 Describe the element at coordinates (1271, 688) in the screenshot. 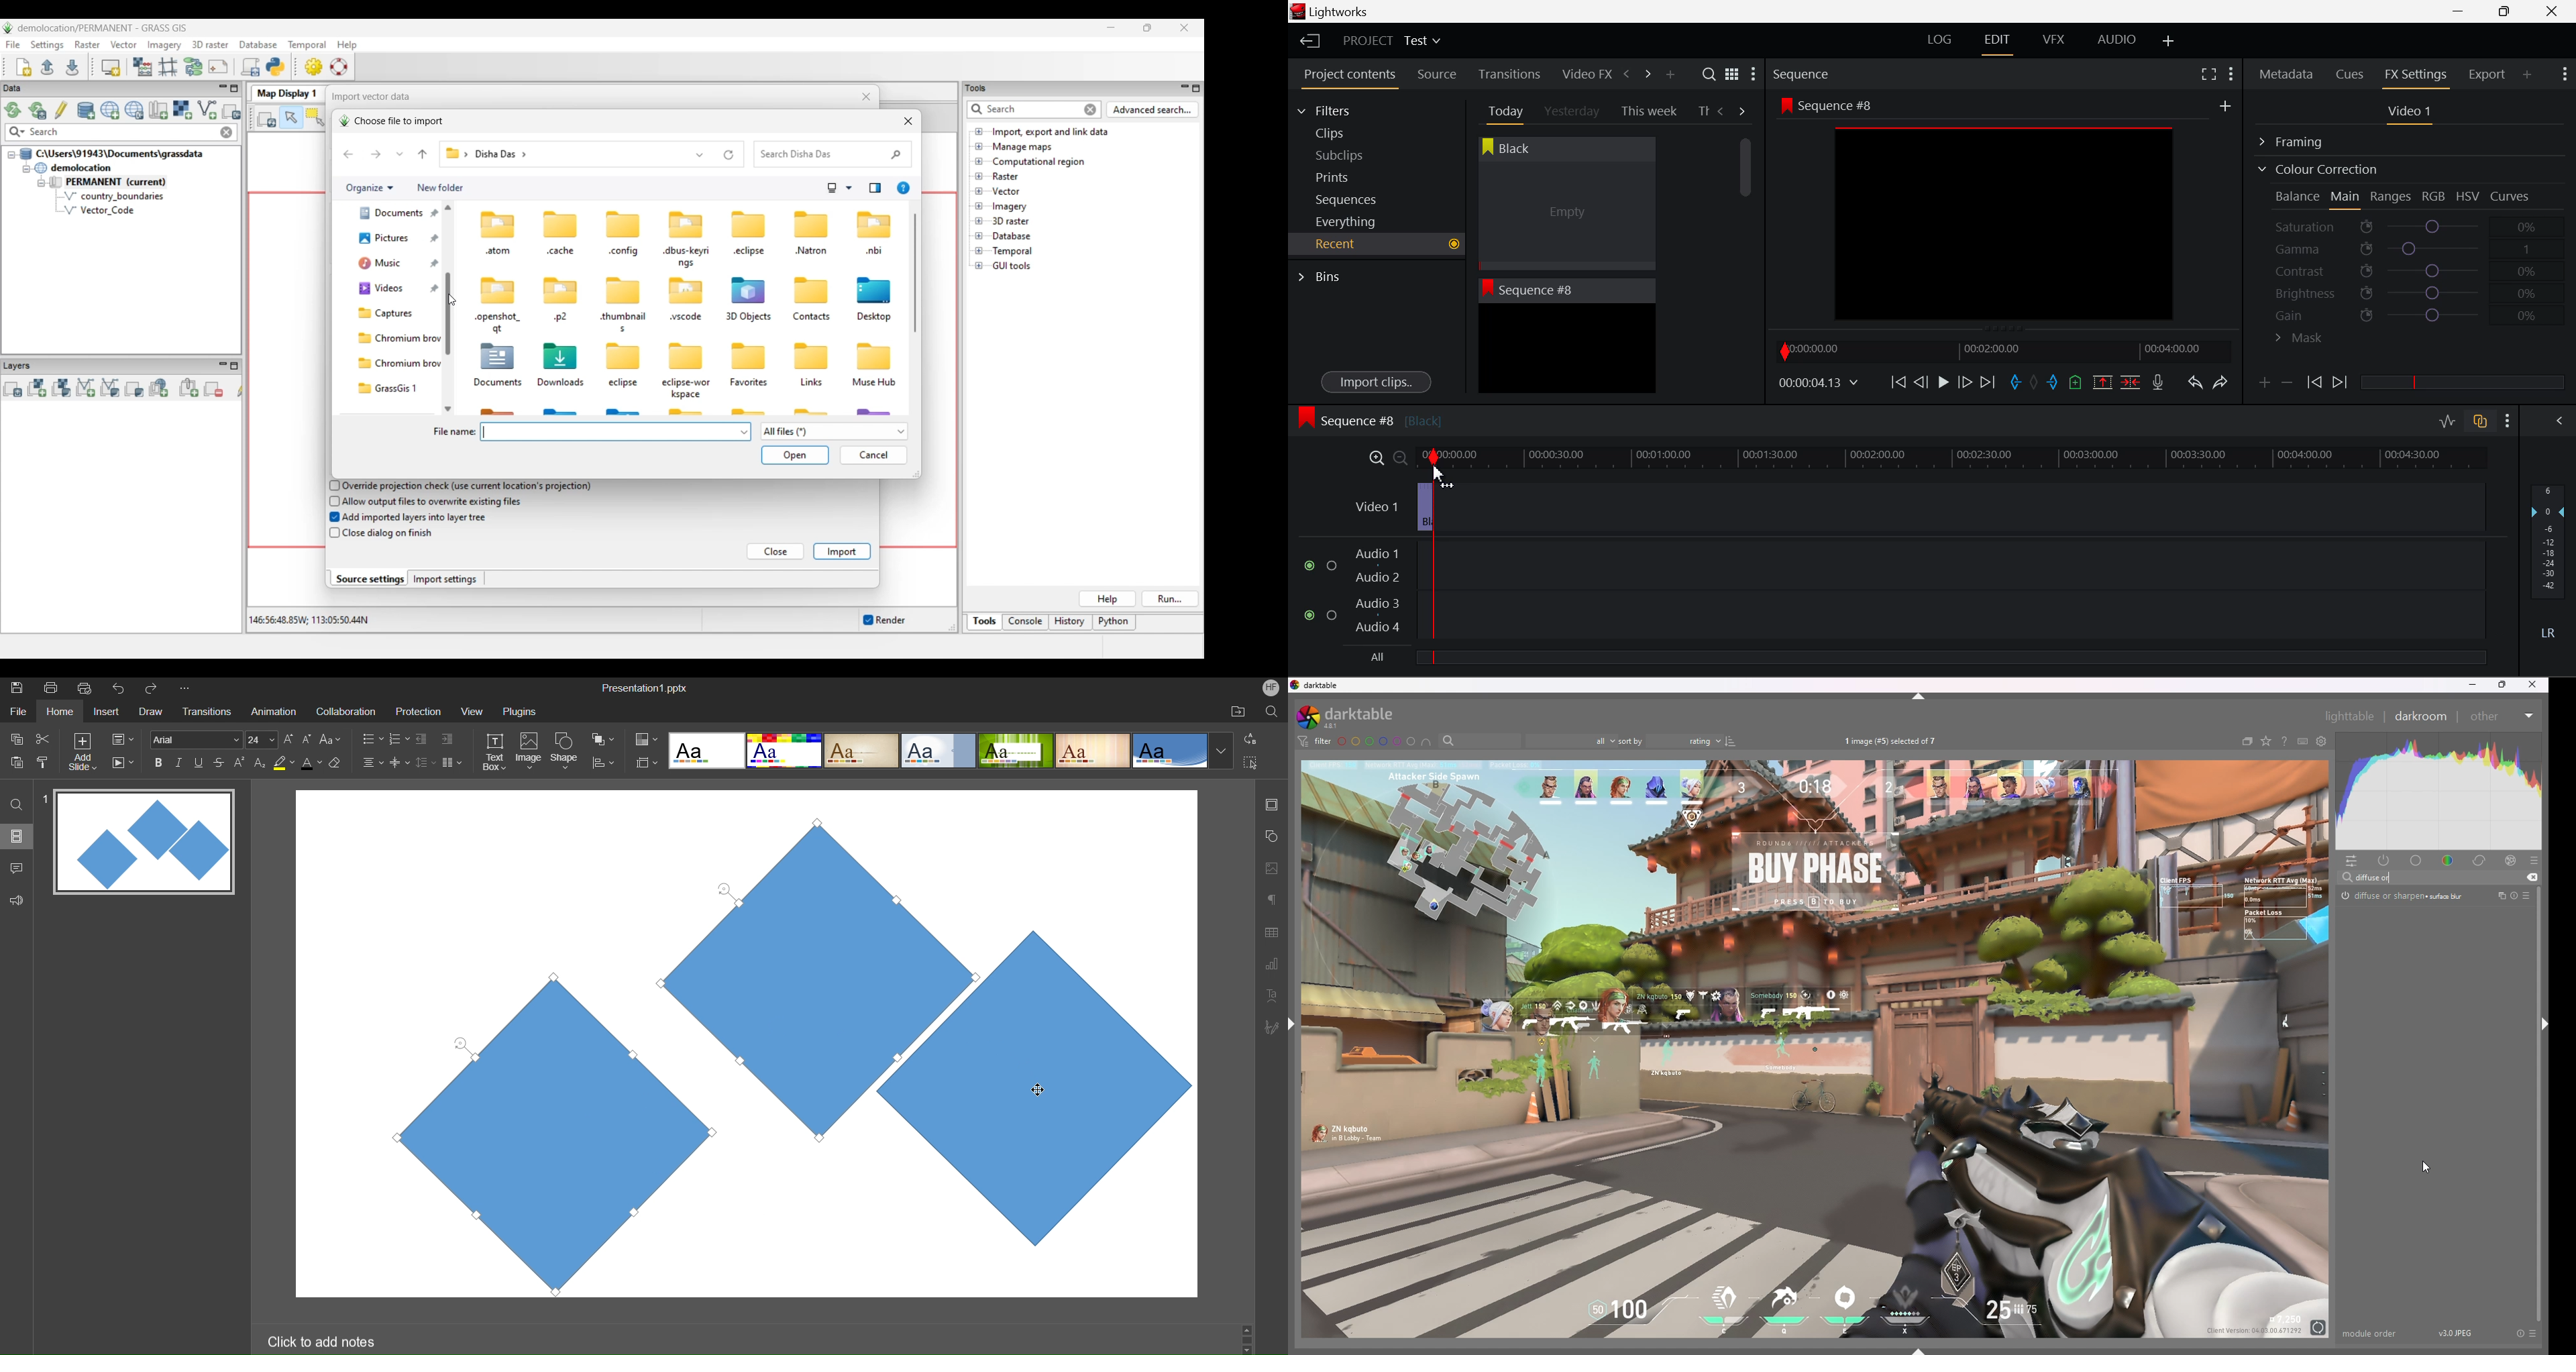

I see `Account` at that location.